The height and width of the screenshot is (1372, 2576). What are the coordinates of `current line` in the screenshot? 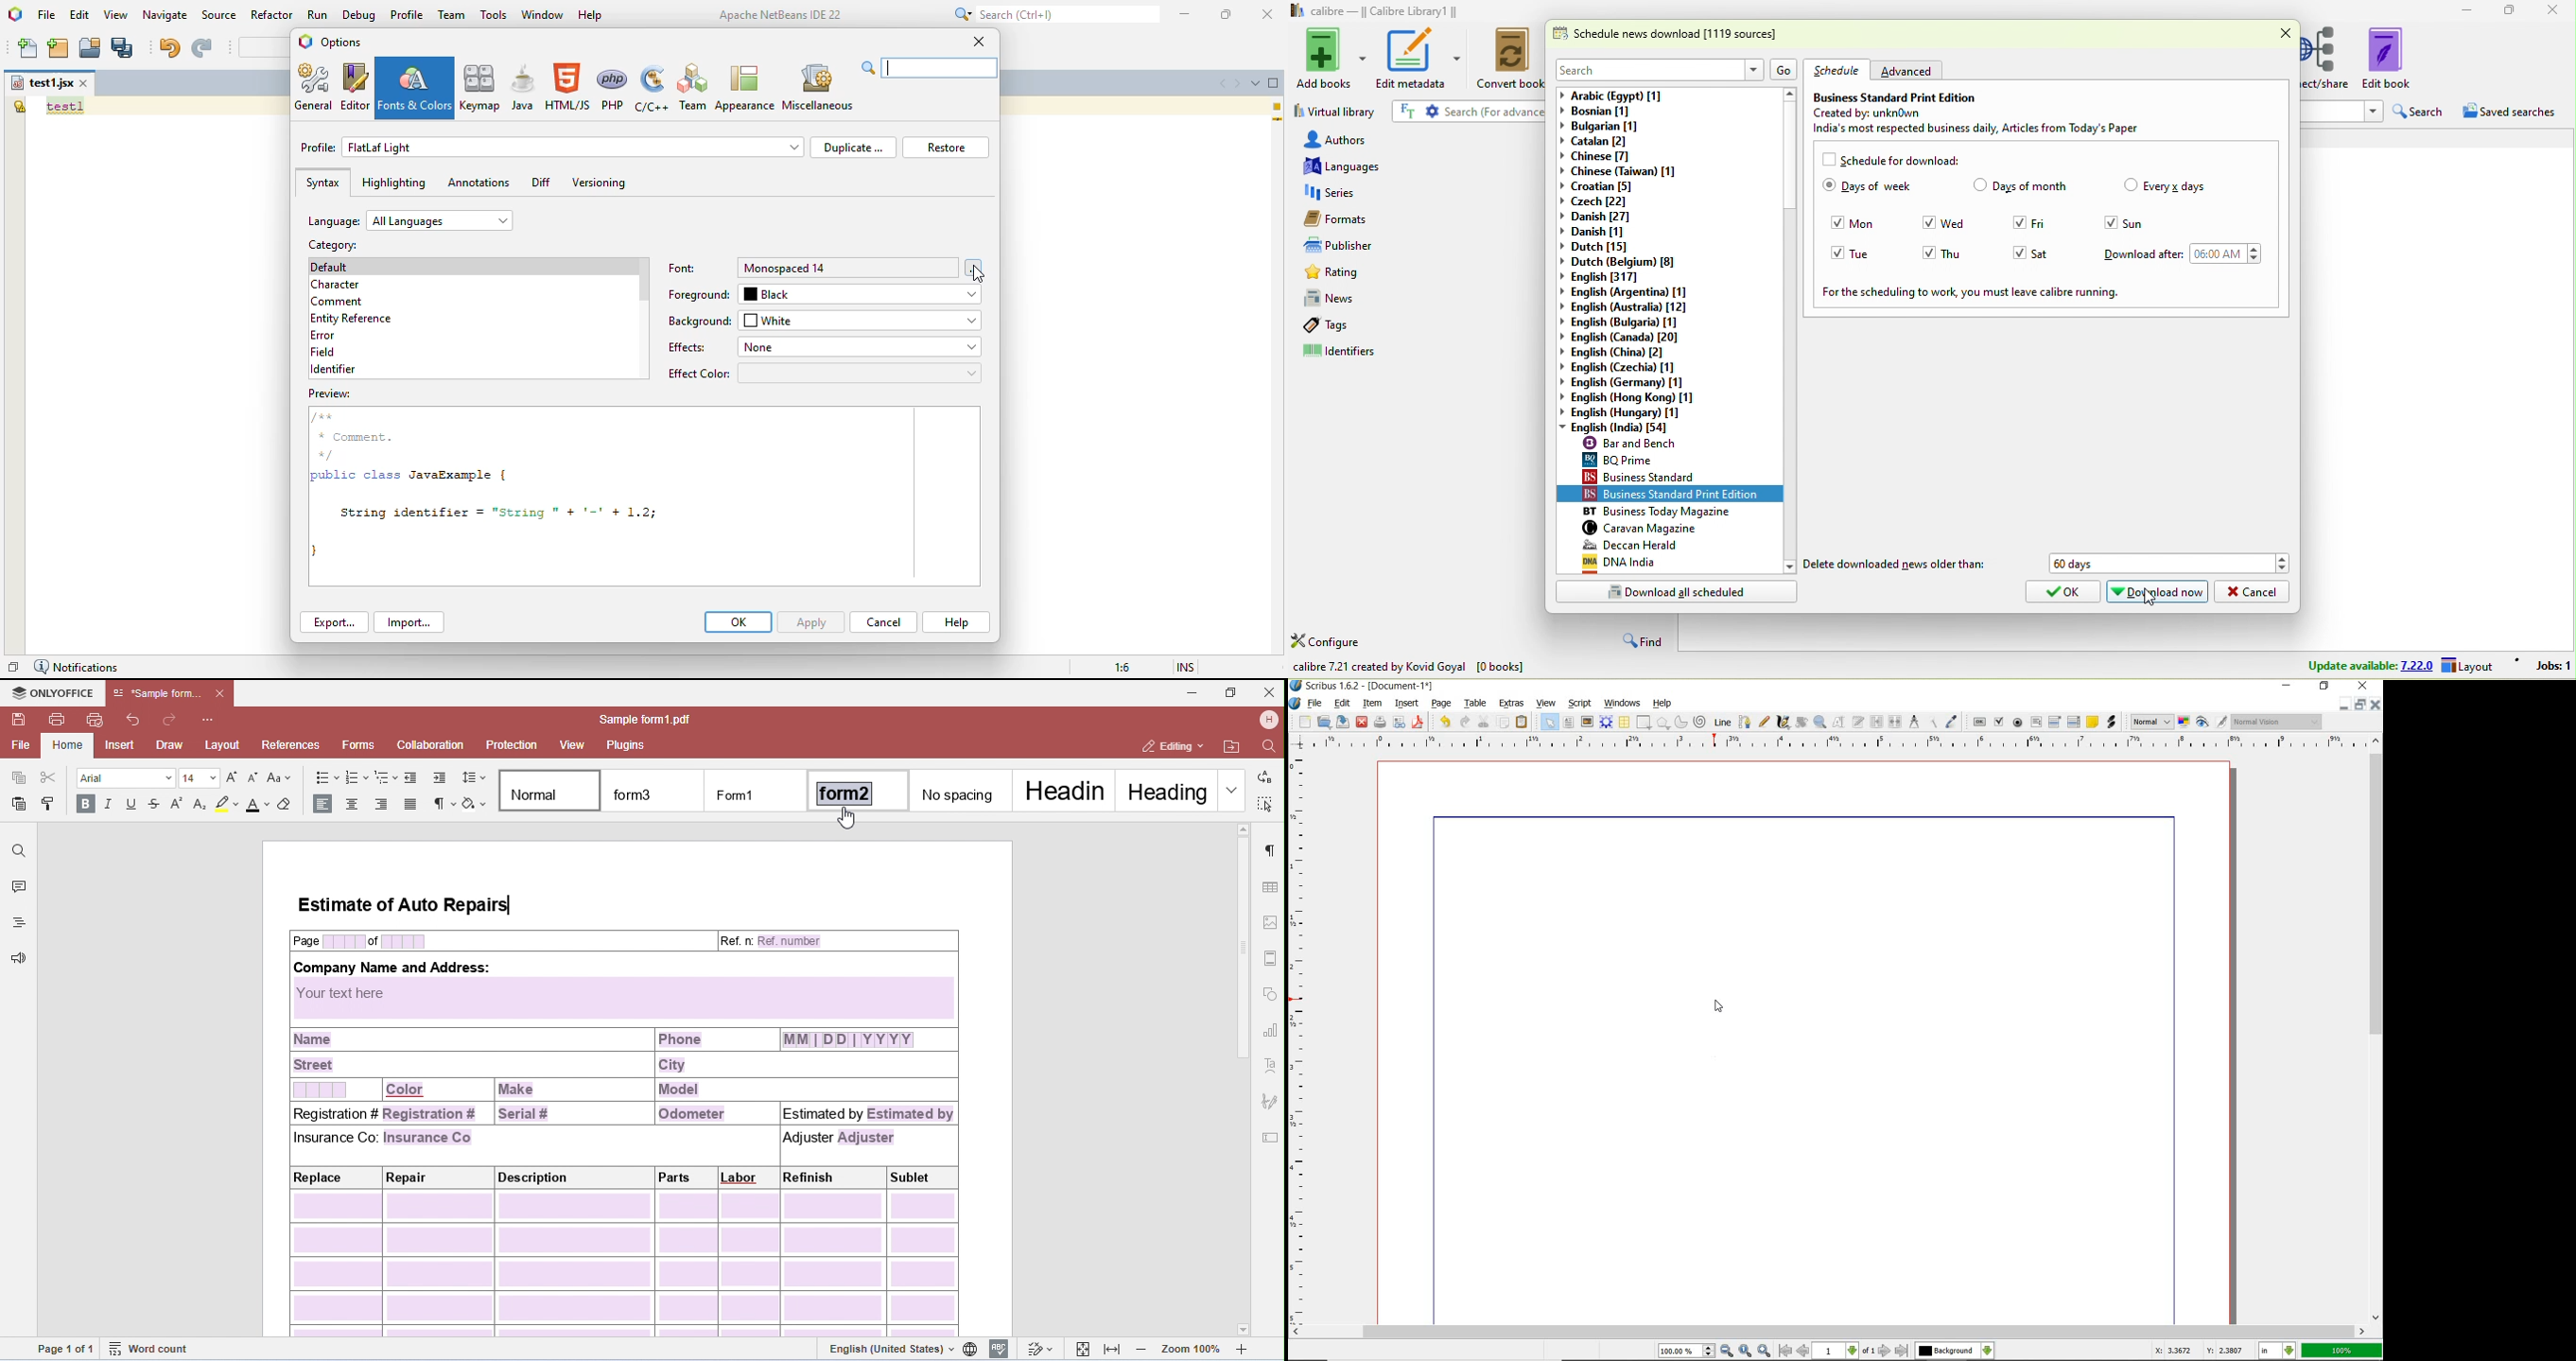 It's located at (1278, 121).